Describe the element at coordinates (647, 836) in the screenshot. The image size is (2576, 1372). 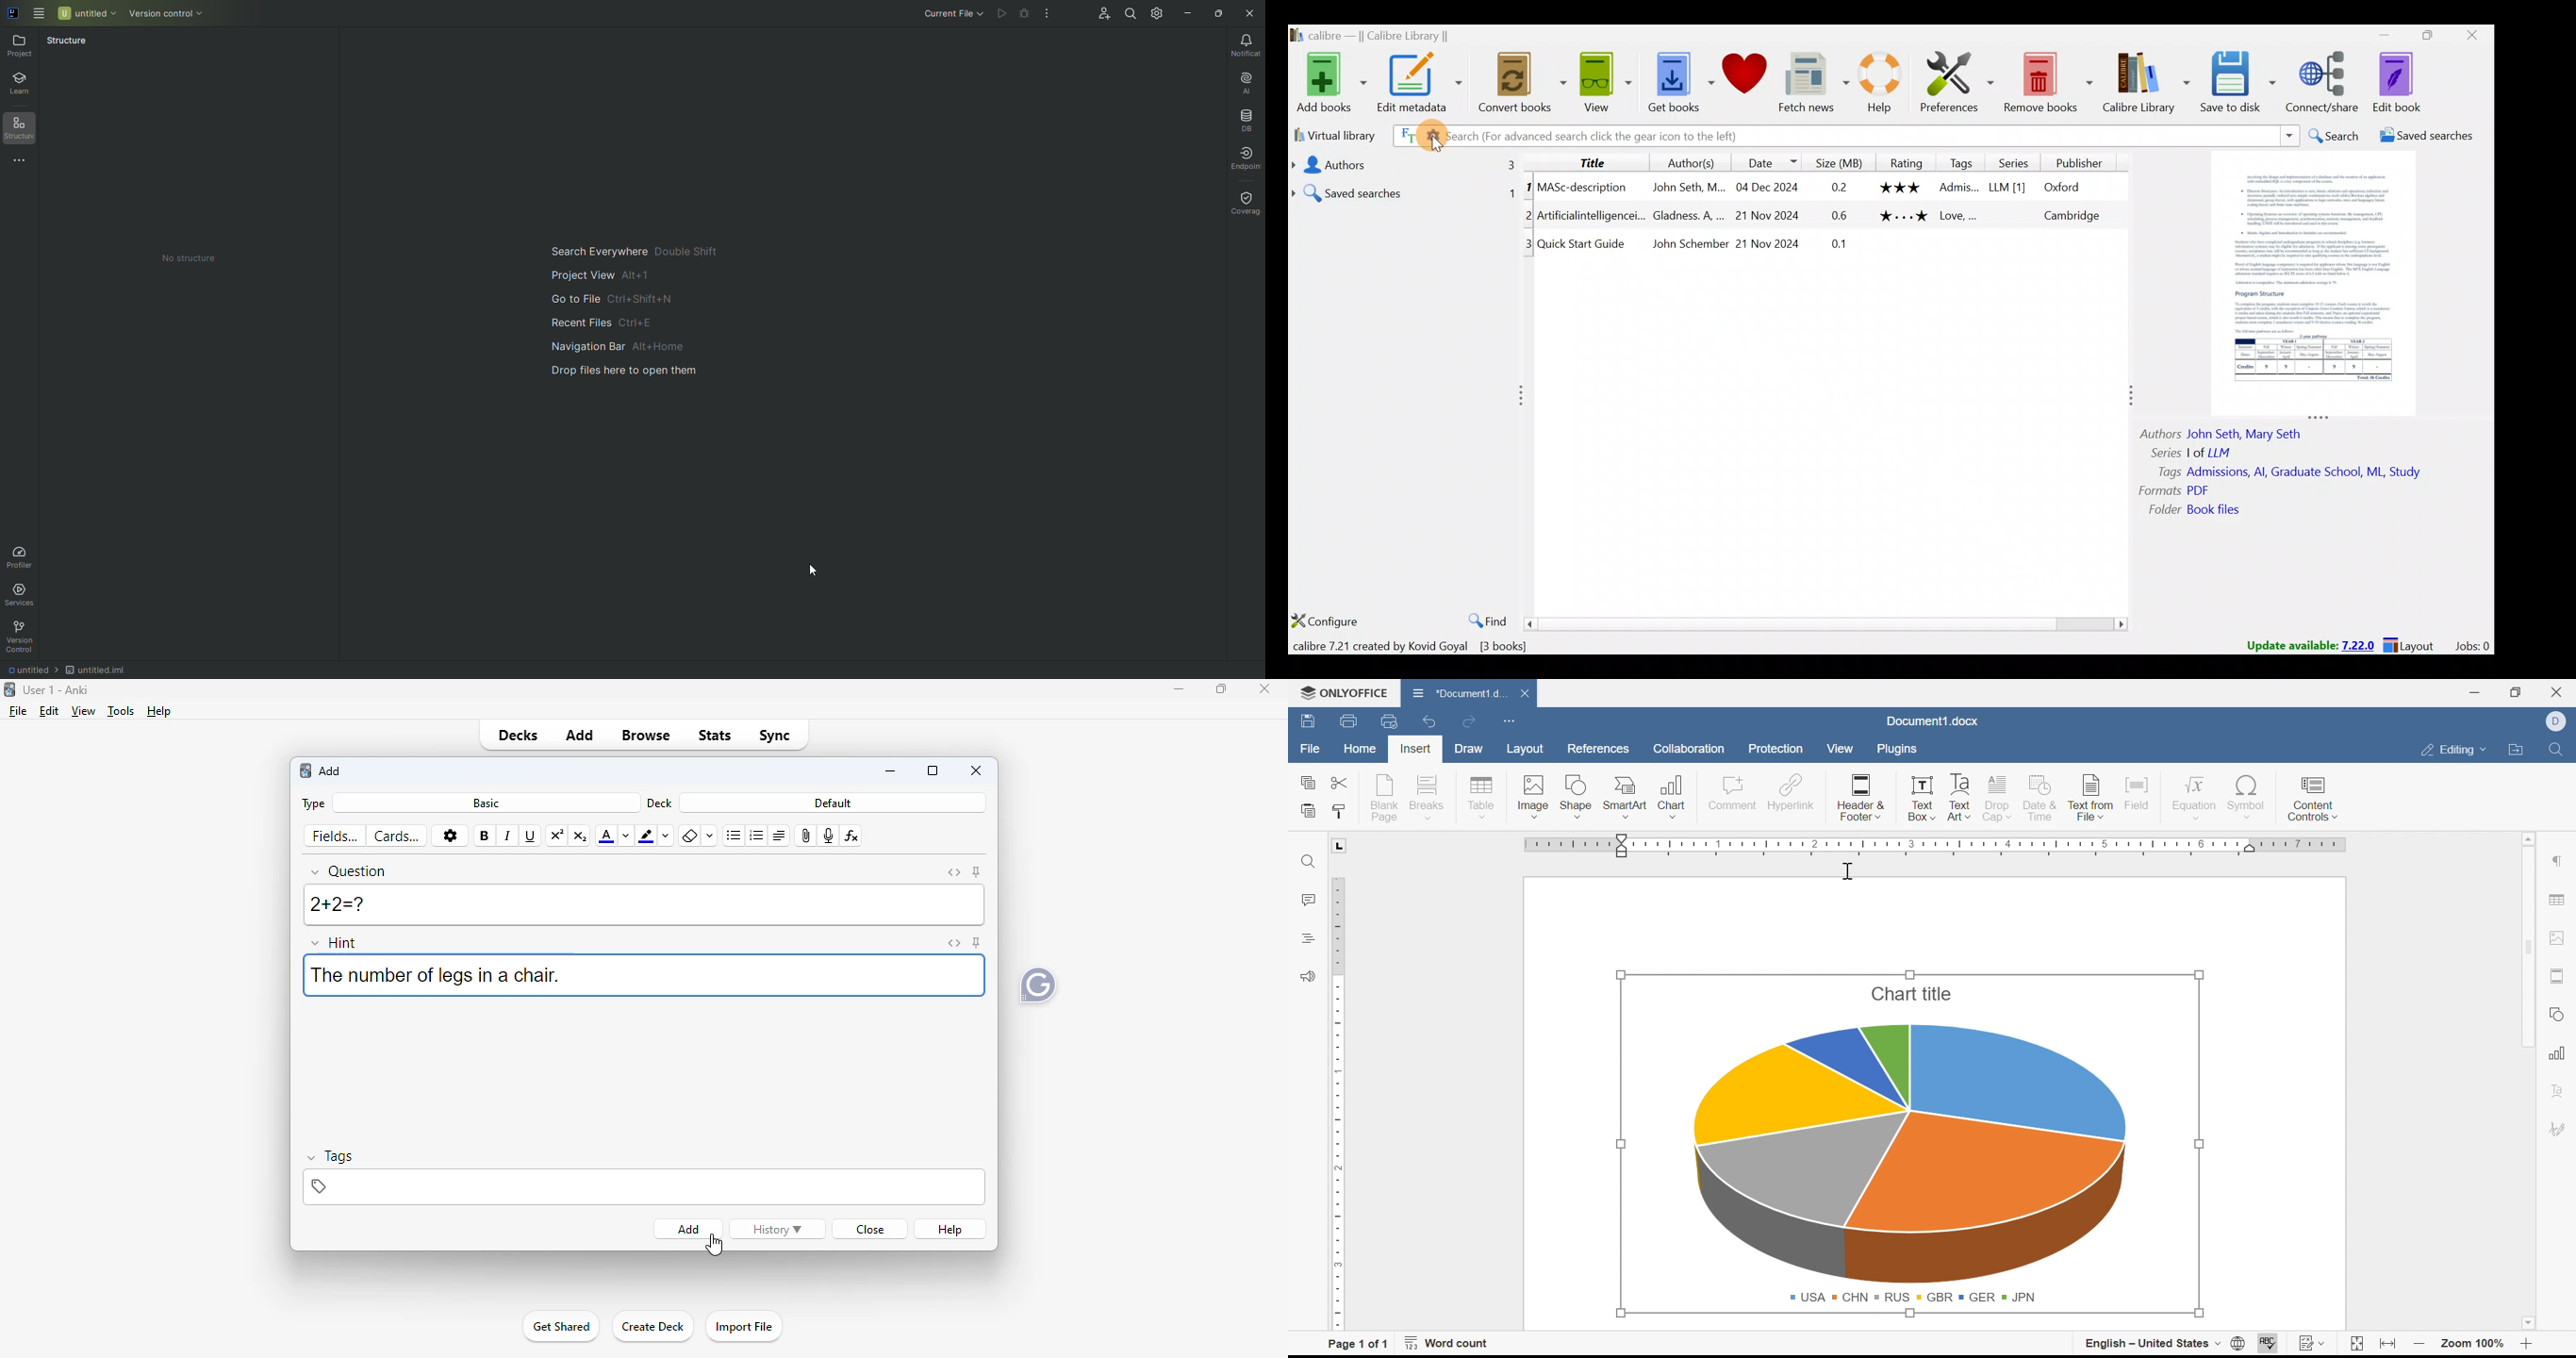
I see `text highlighting color` at that location.